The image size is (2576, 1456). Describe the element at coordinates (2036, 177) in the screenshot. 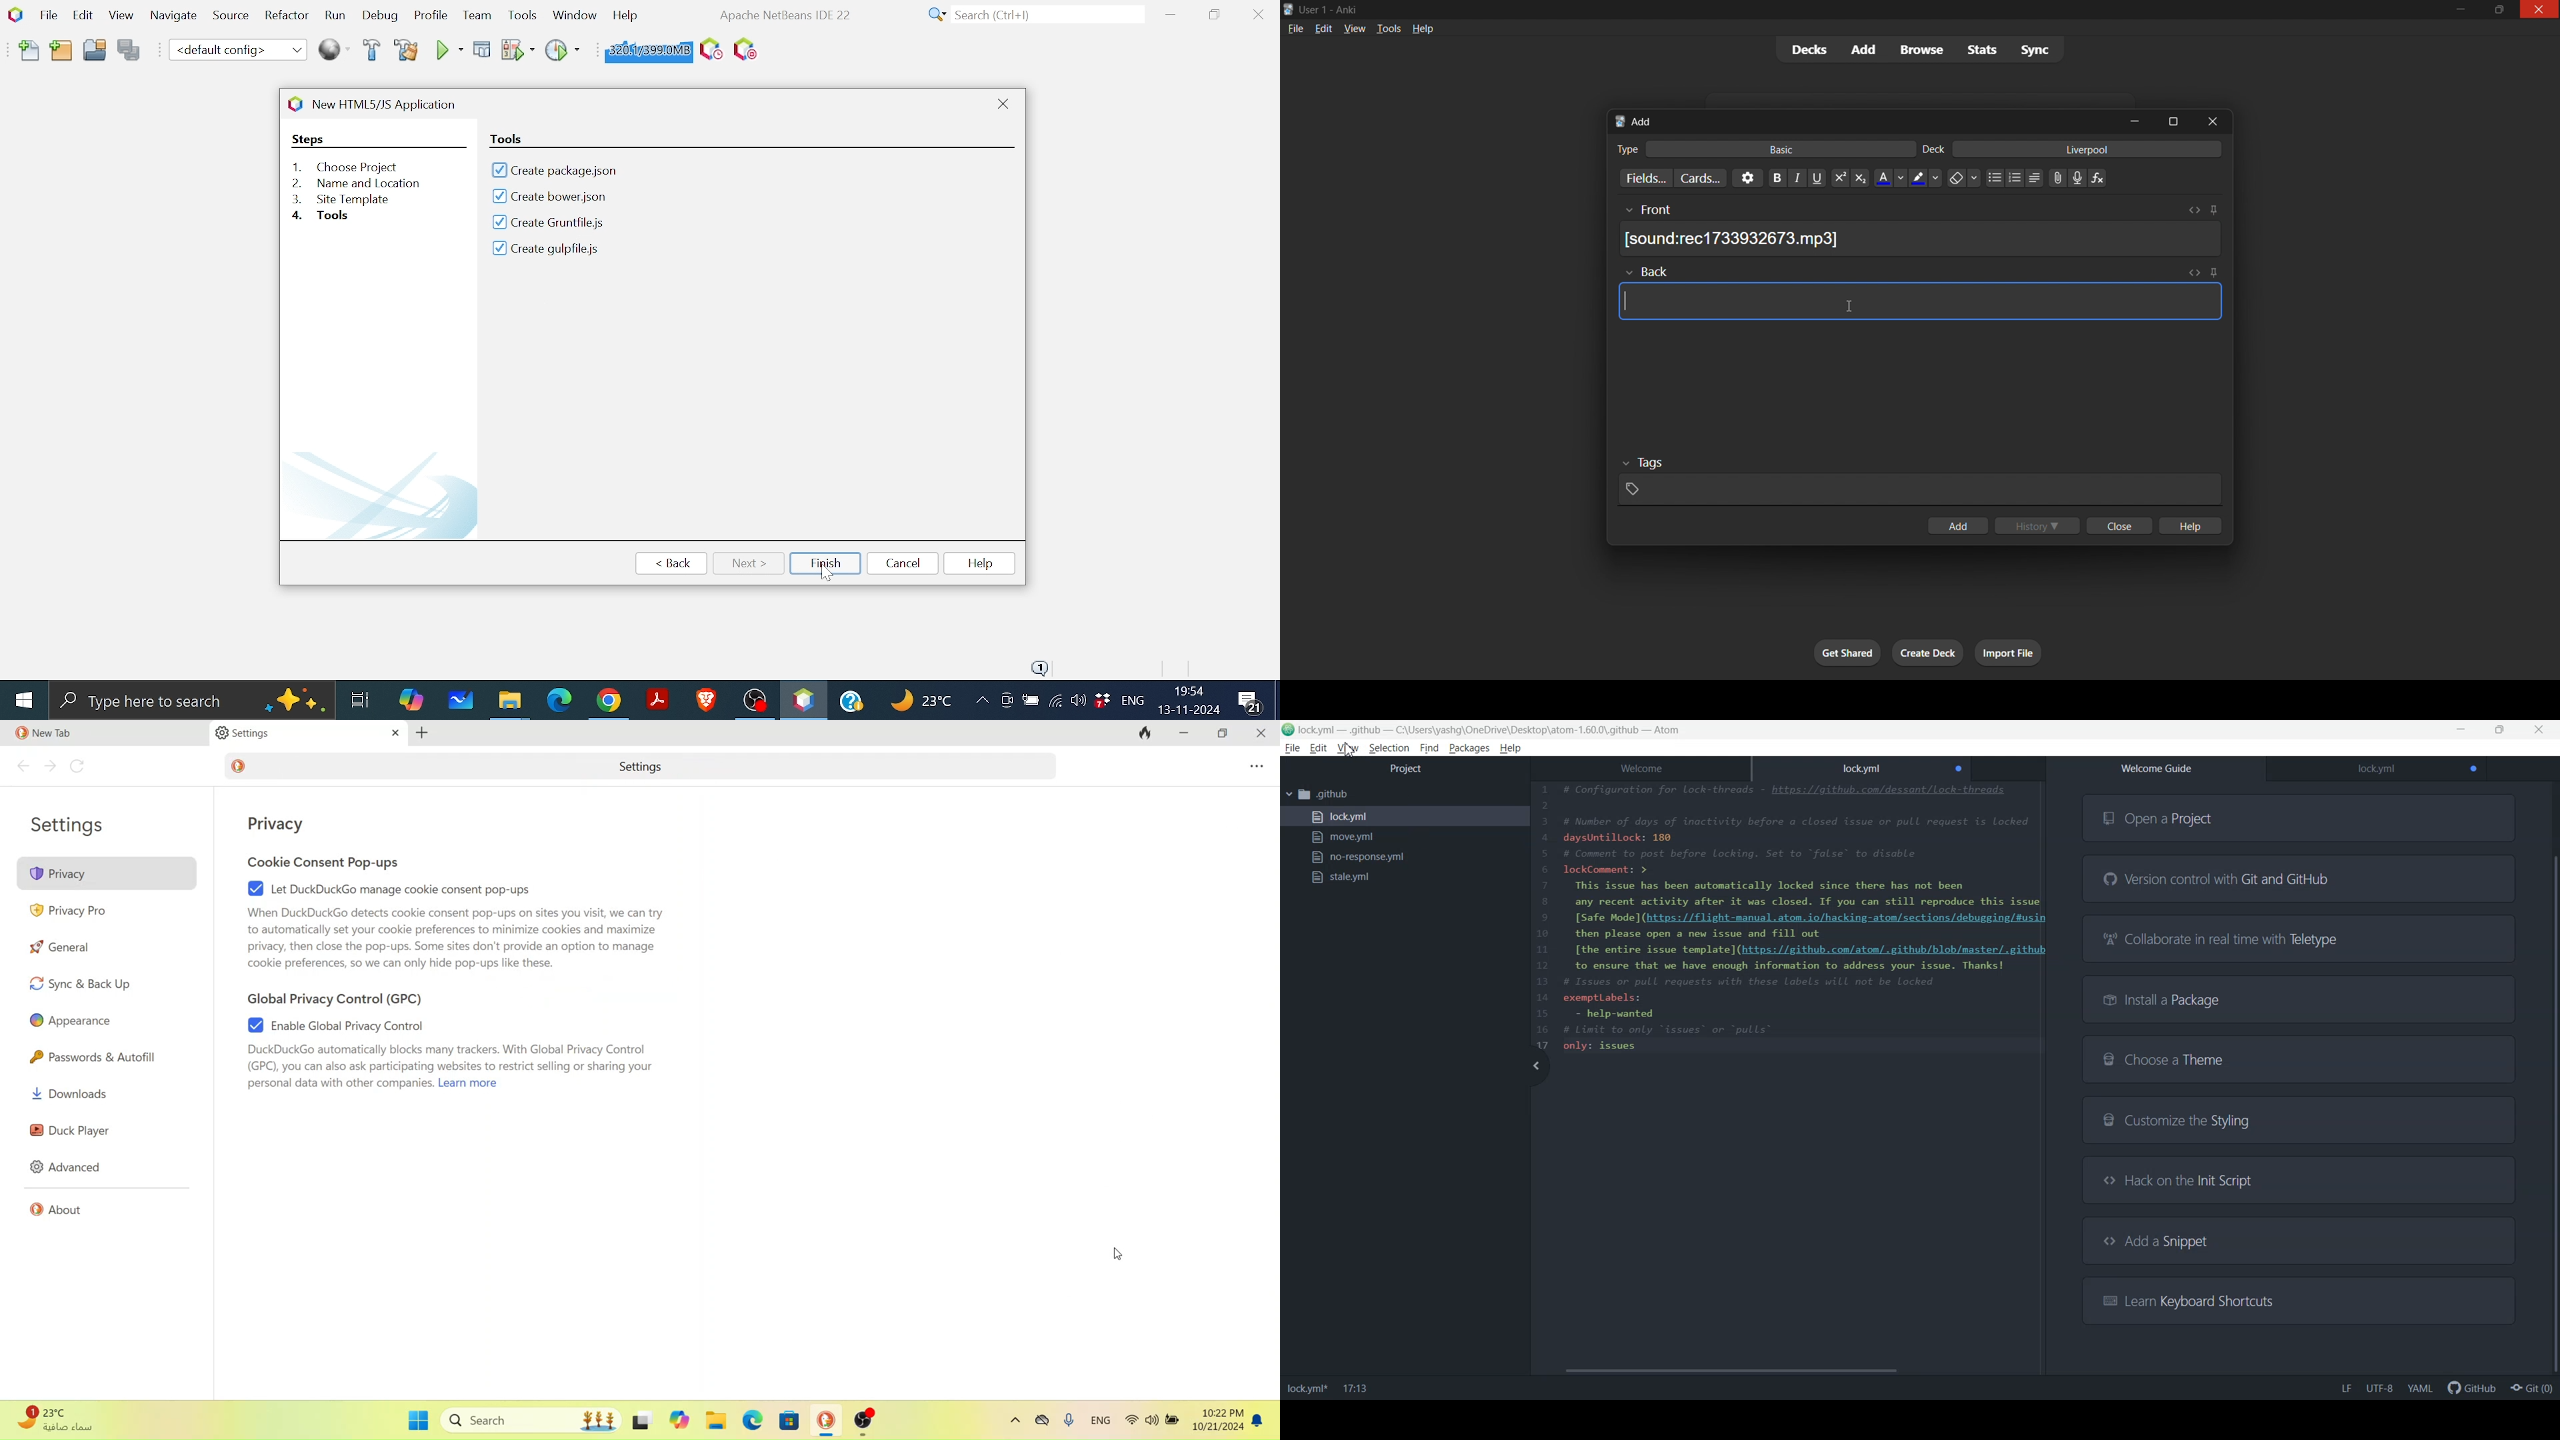

I see `alignment` at that location.